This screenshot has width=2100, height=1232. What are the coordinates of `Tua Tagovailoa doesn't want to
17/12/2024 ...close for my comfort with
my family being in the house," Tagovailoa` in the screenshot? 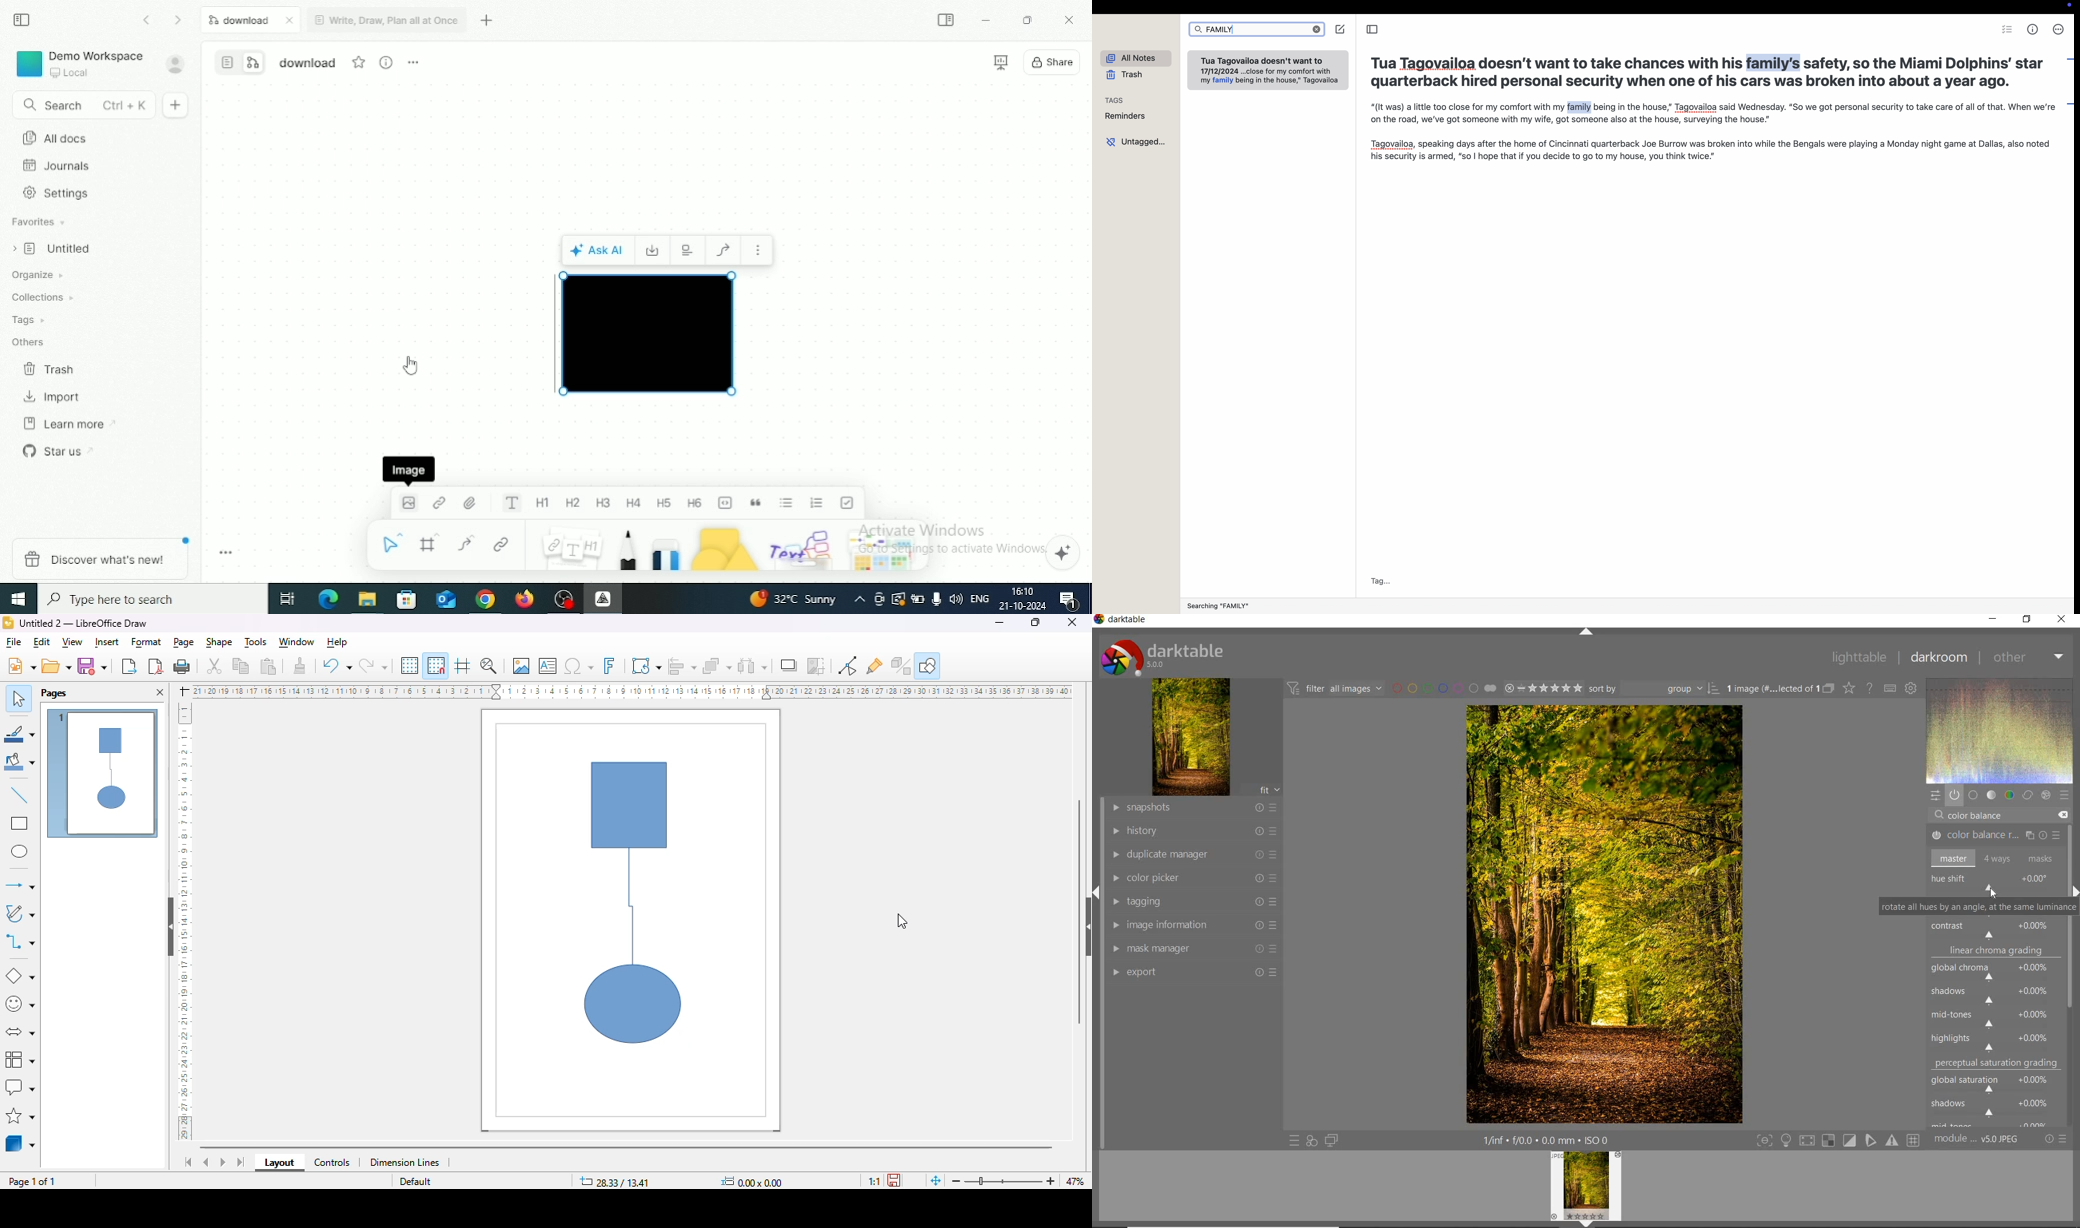 It's located at (1268, 72).